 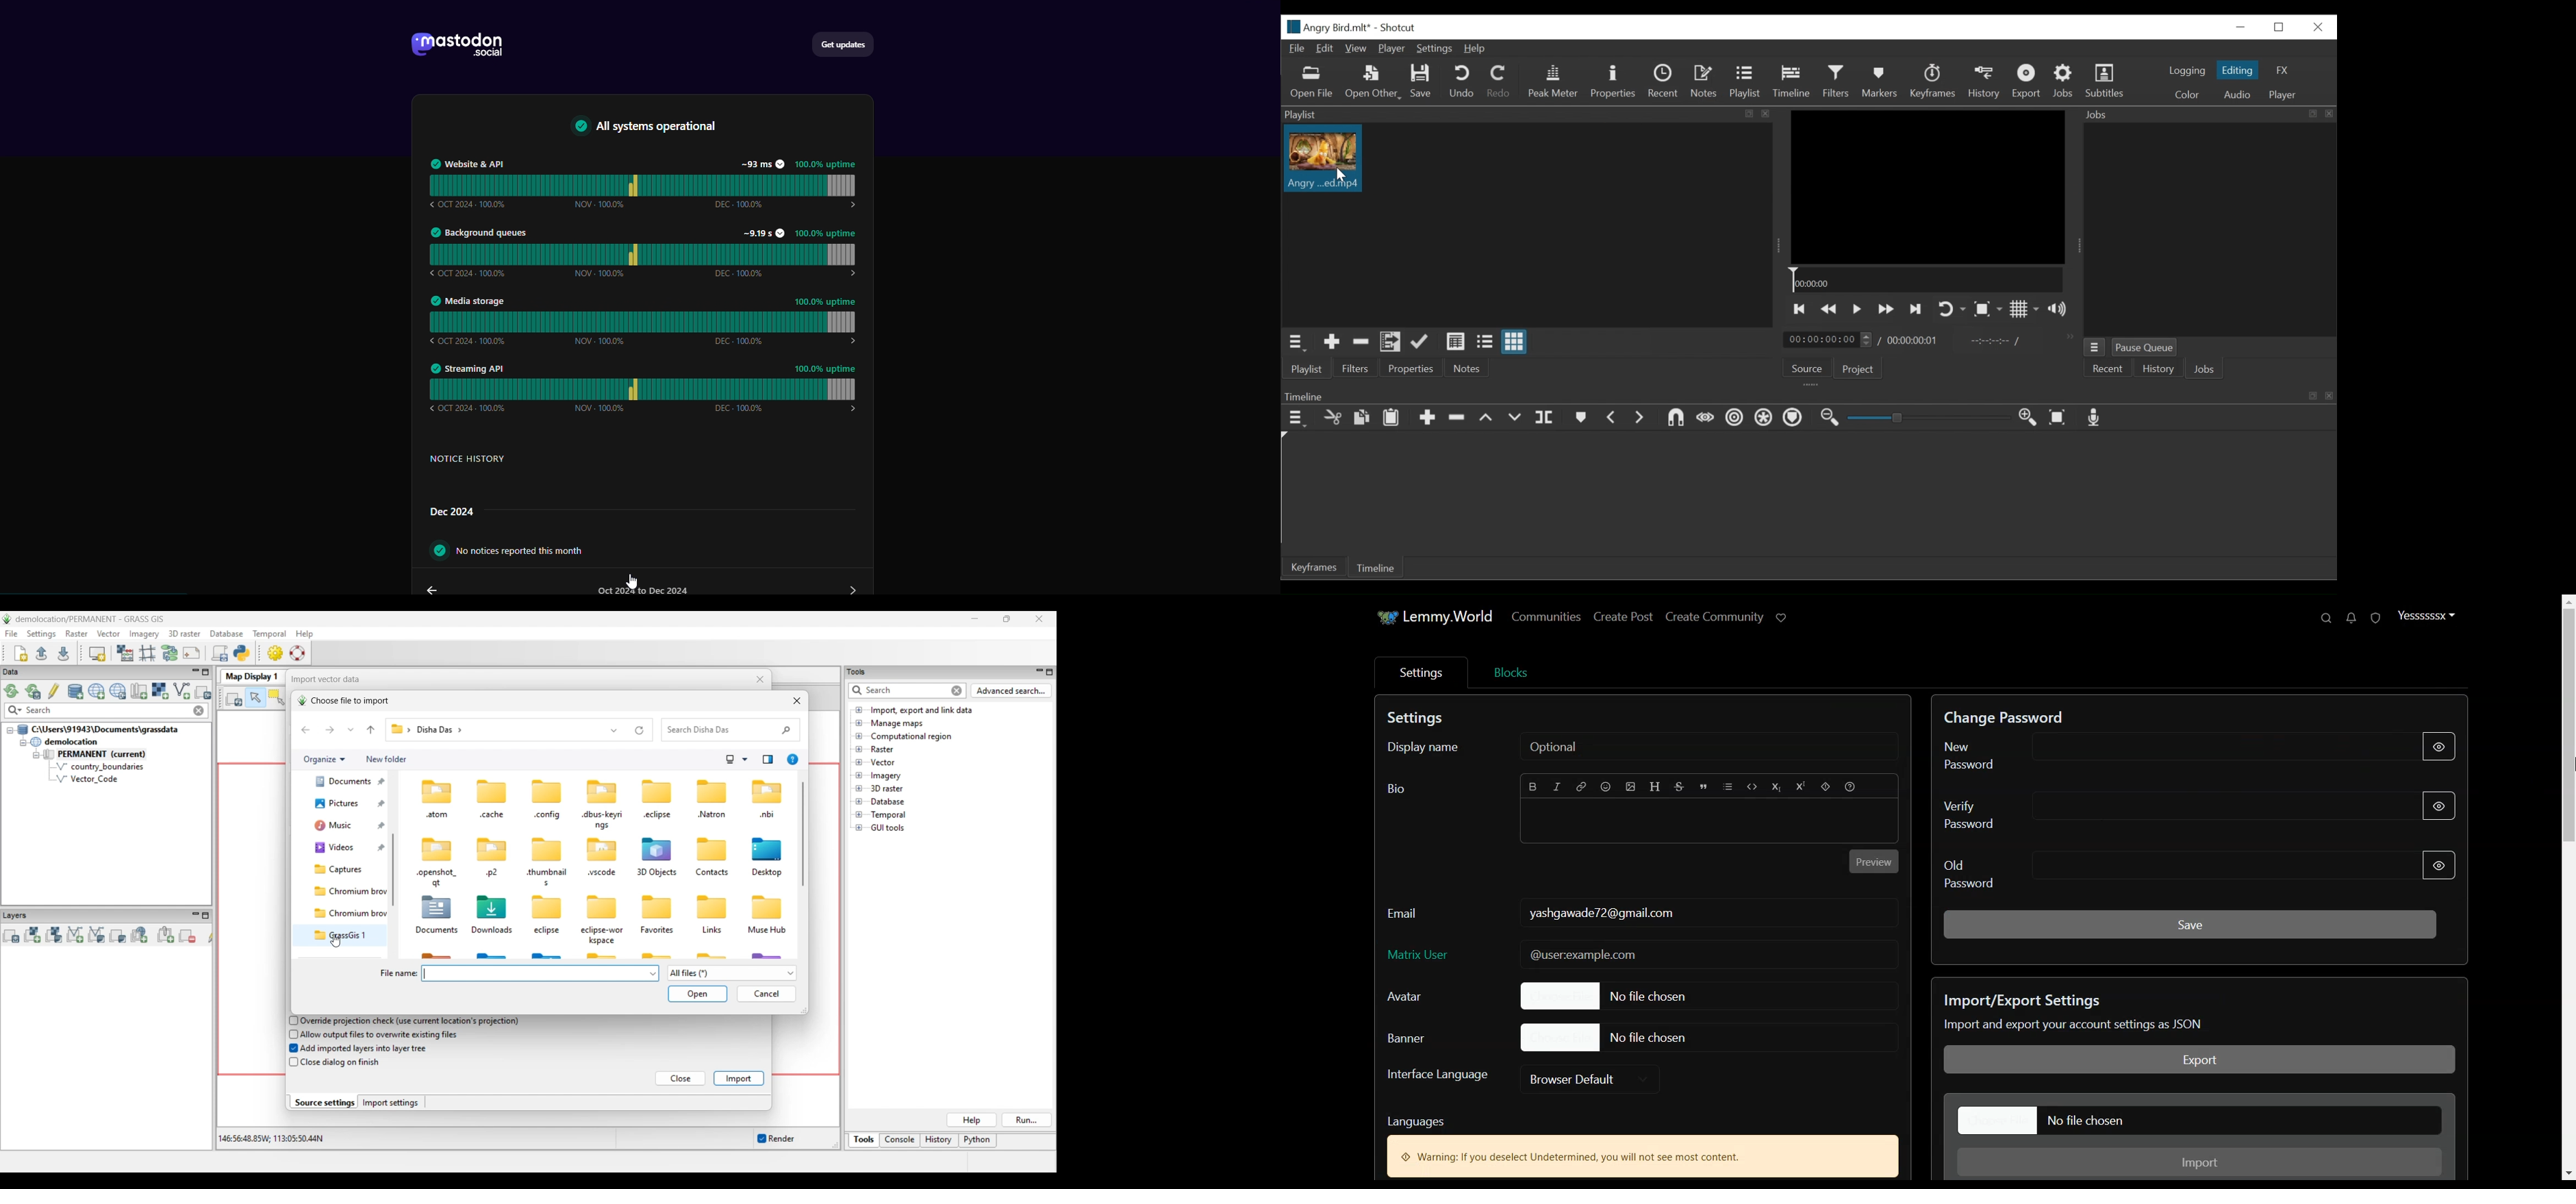 What do you see at coordinates (2029, 418) in the screenshot?
I see `Zoom in timeline` at bounding box center [2029, 418].